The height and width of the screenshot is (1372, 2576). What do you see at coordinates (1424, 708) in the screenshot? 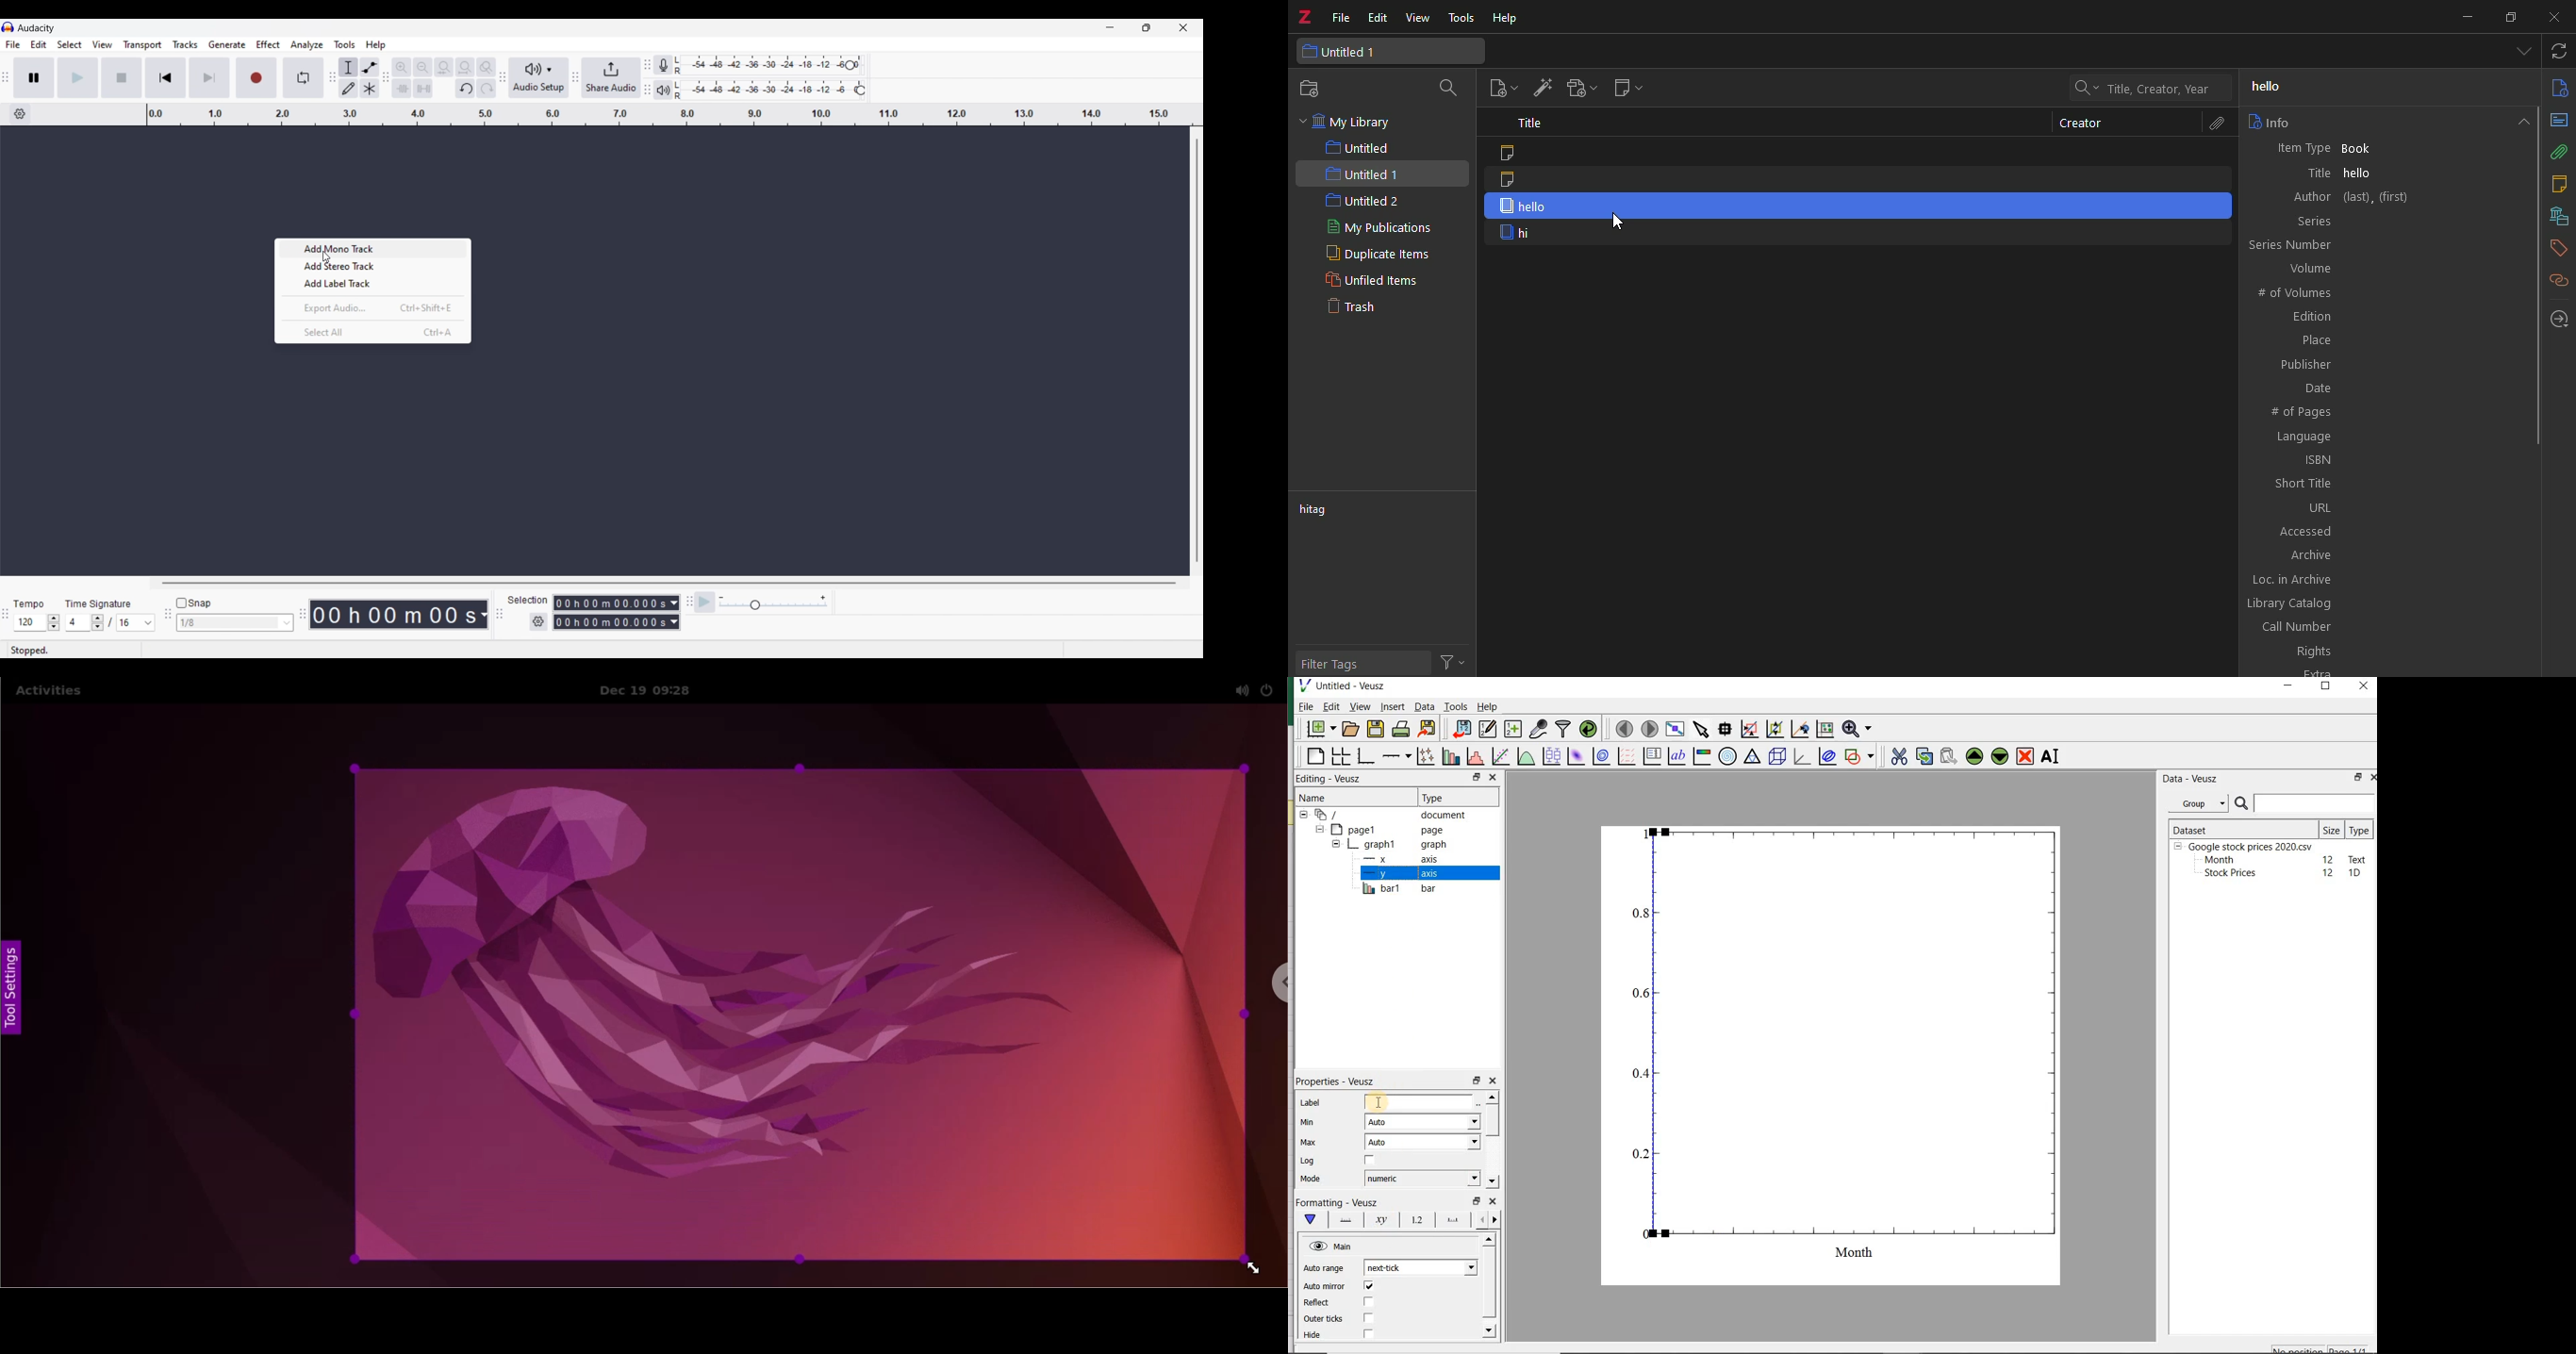
I see `Data` at bounding box center [1424, 708].